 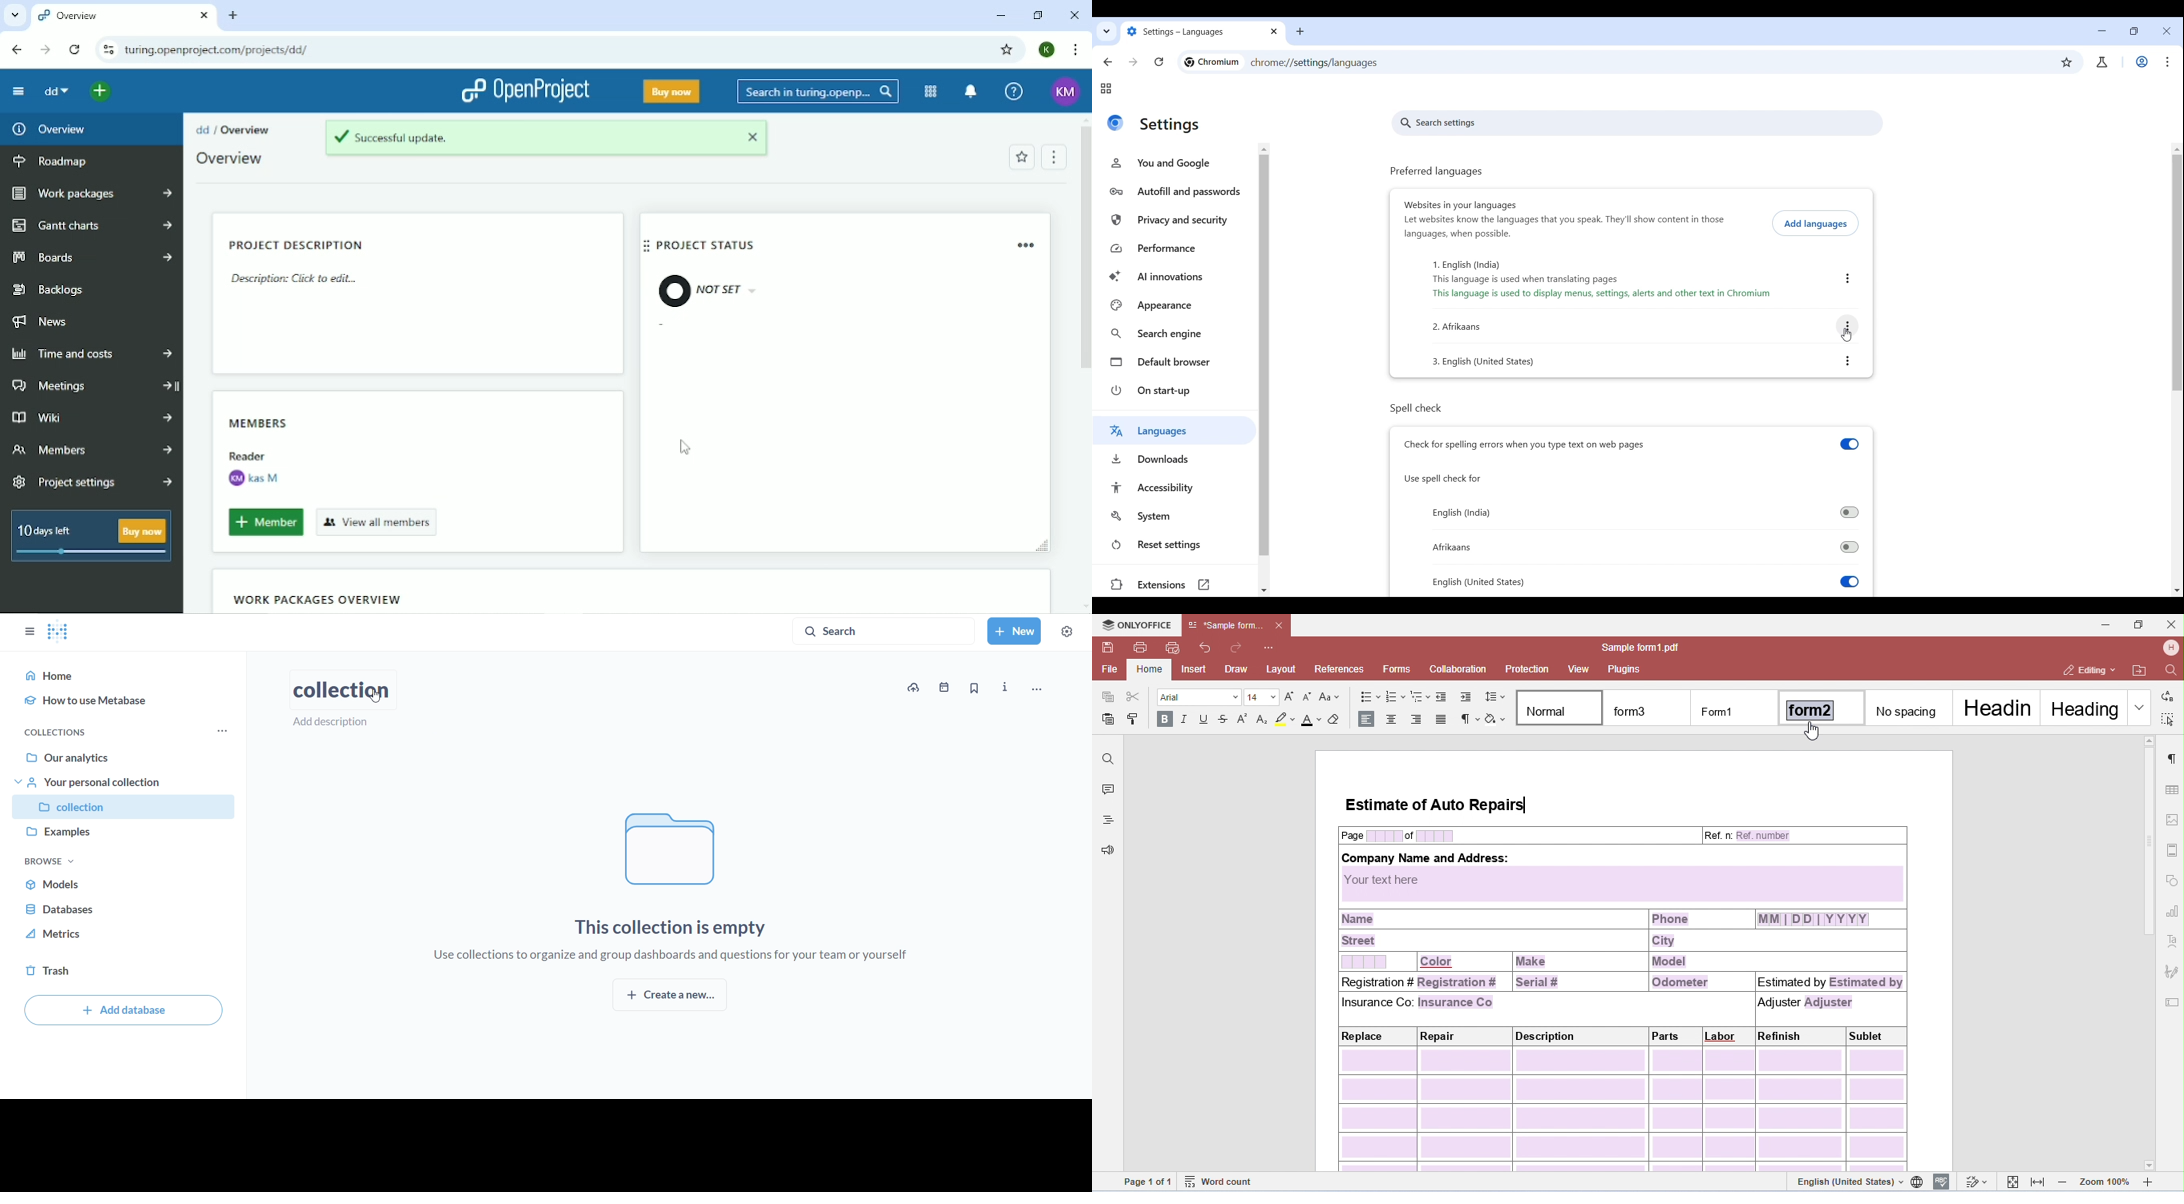 I want to click on use spell check for, so click(x=1444, y=479).